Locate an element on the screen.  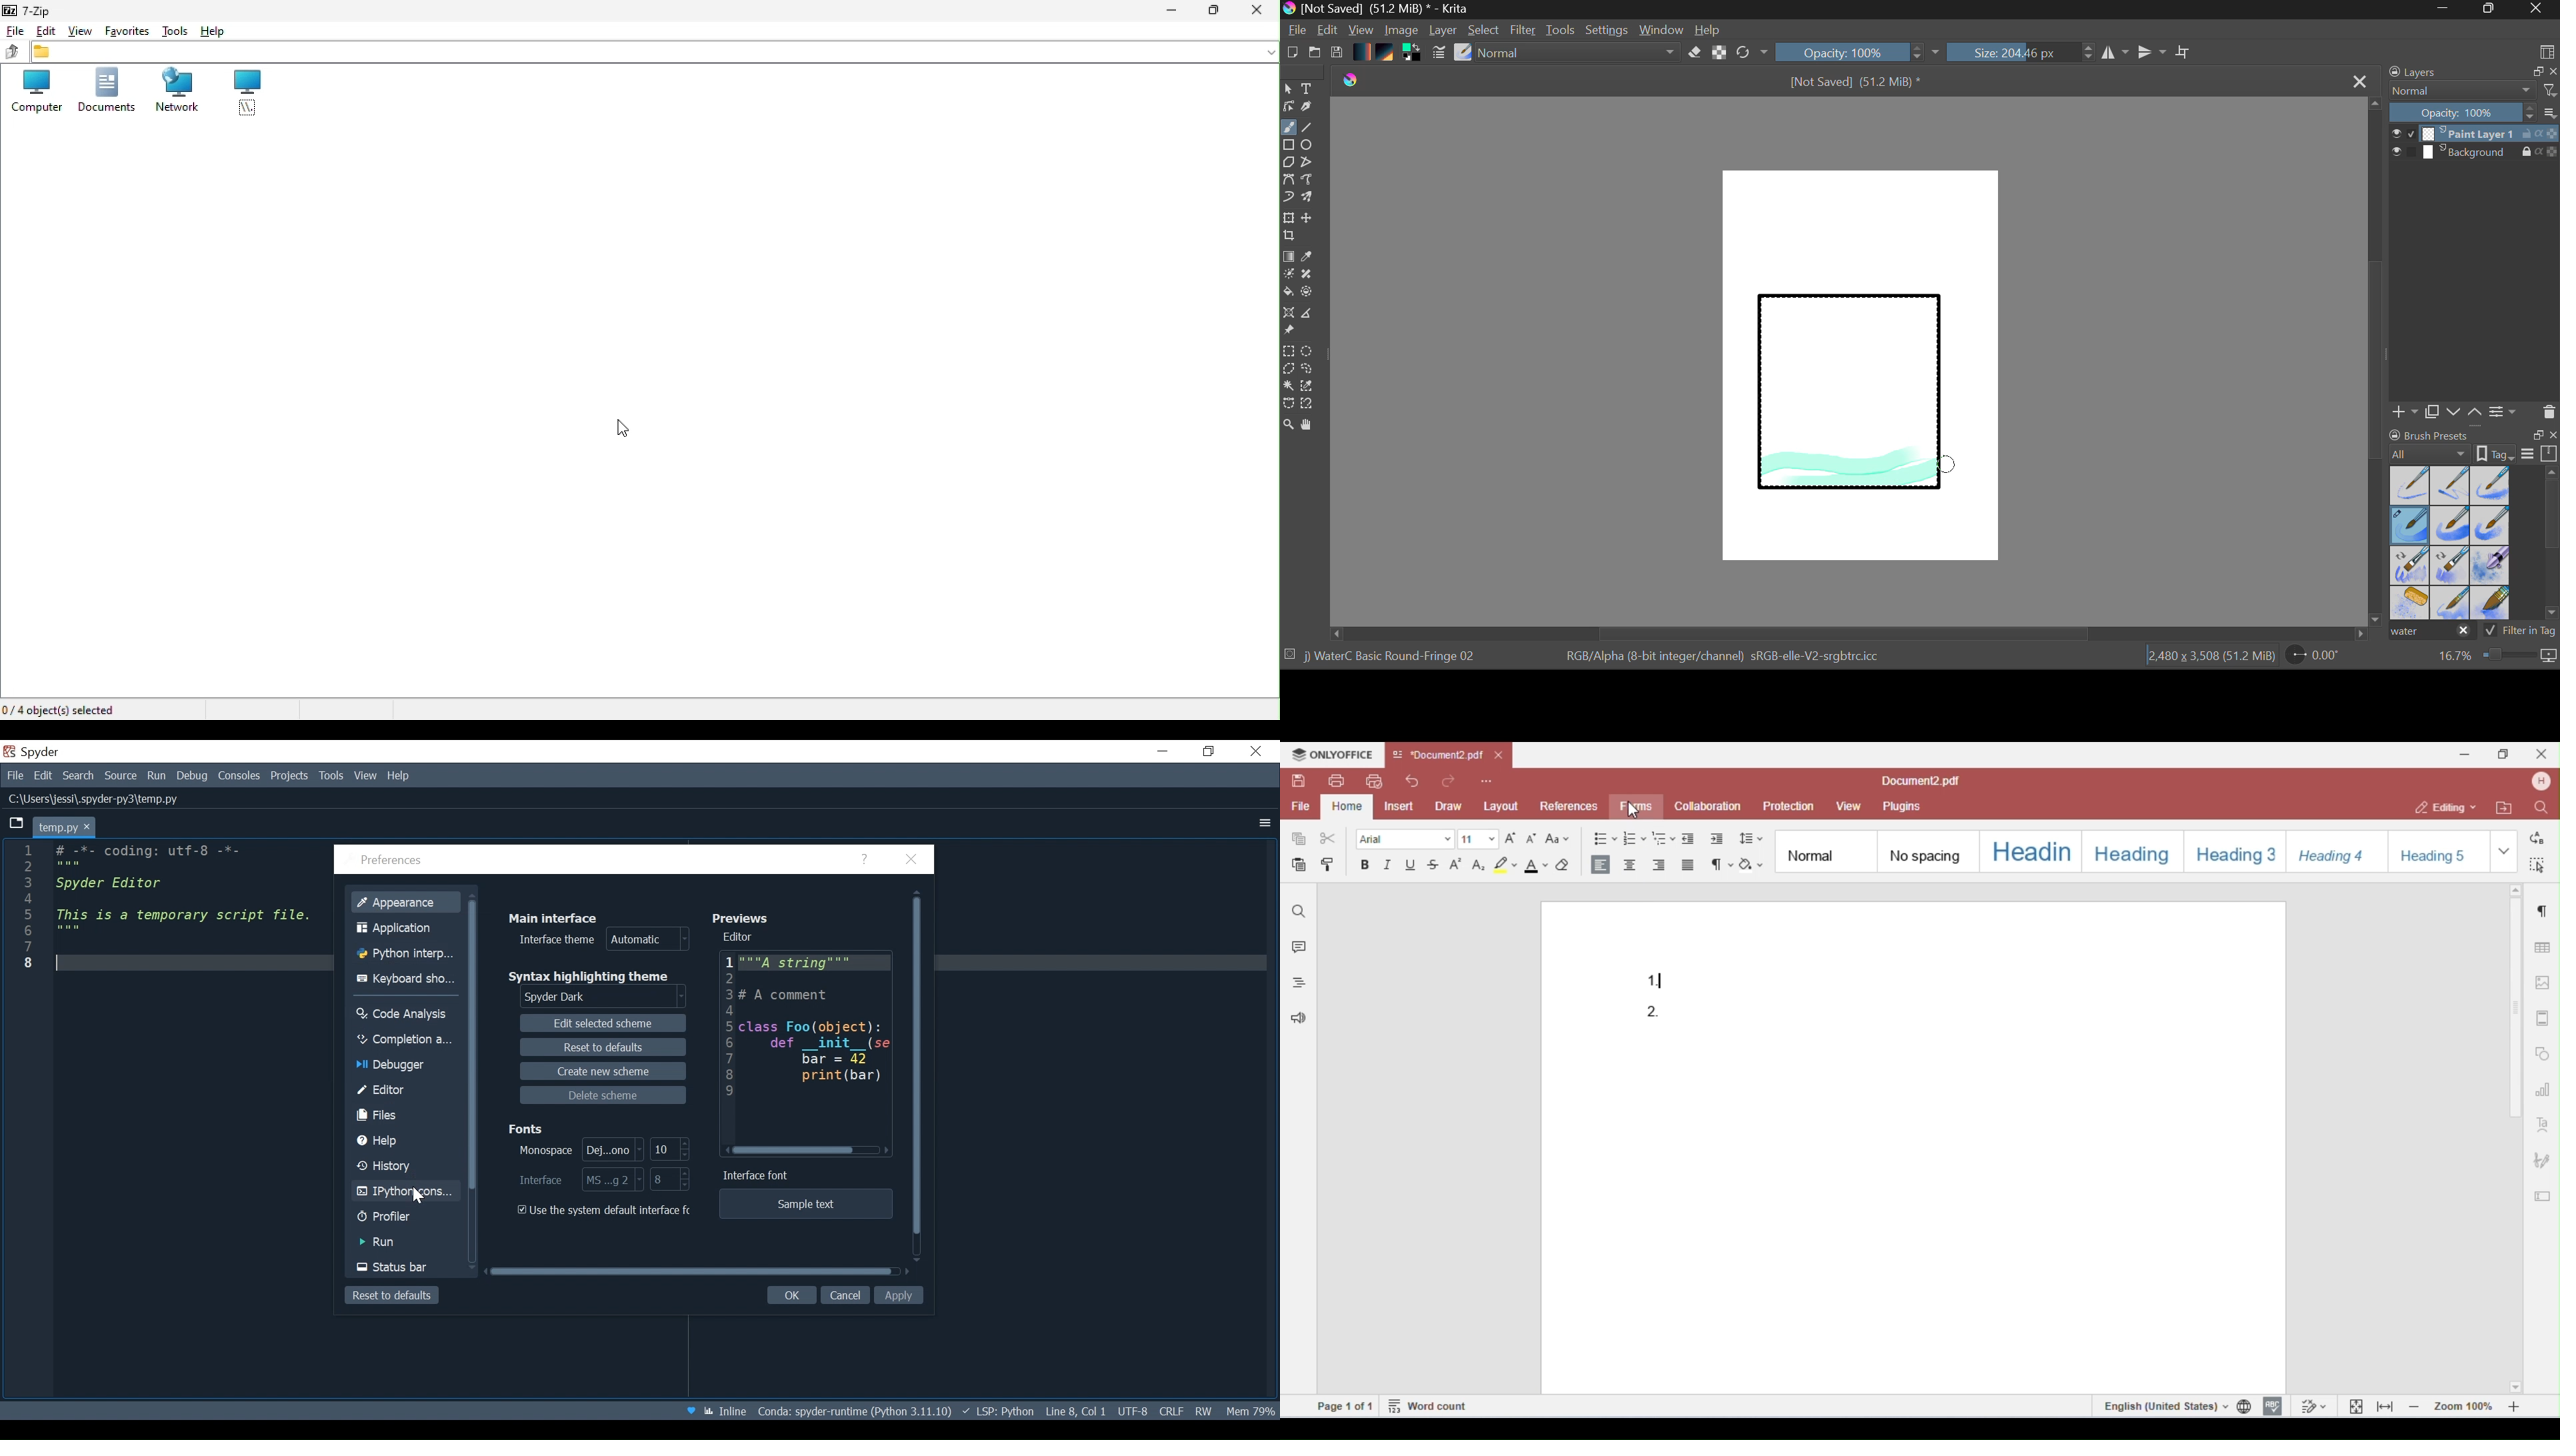
Water C - Grunge is located at coordinates (2491, 526).